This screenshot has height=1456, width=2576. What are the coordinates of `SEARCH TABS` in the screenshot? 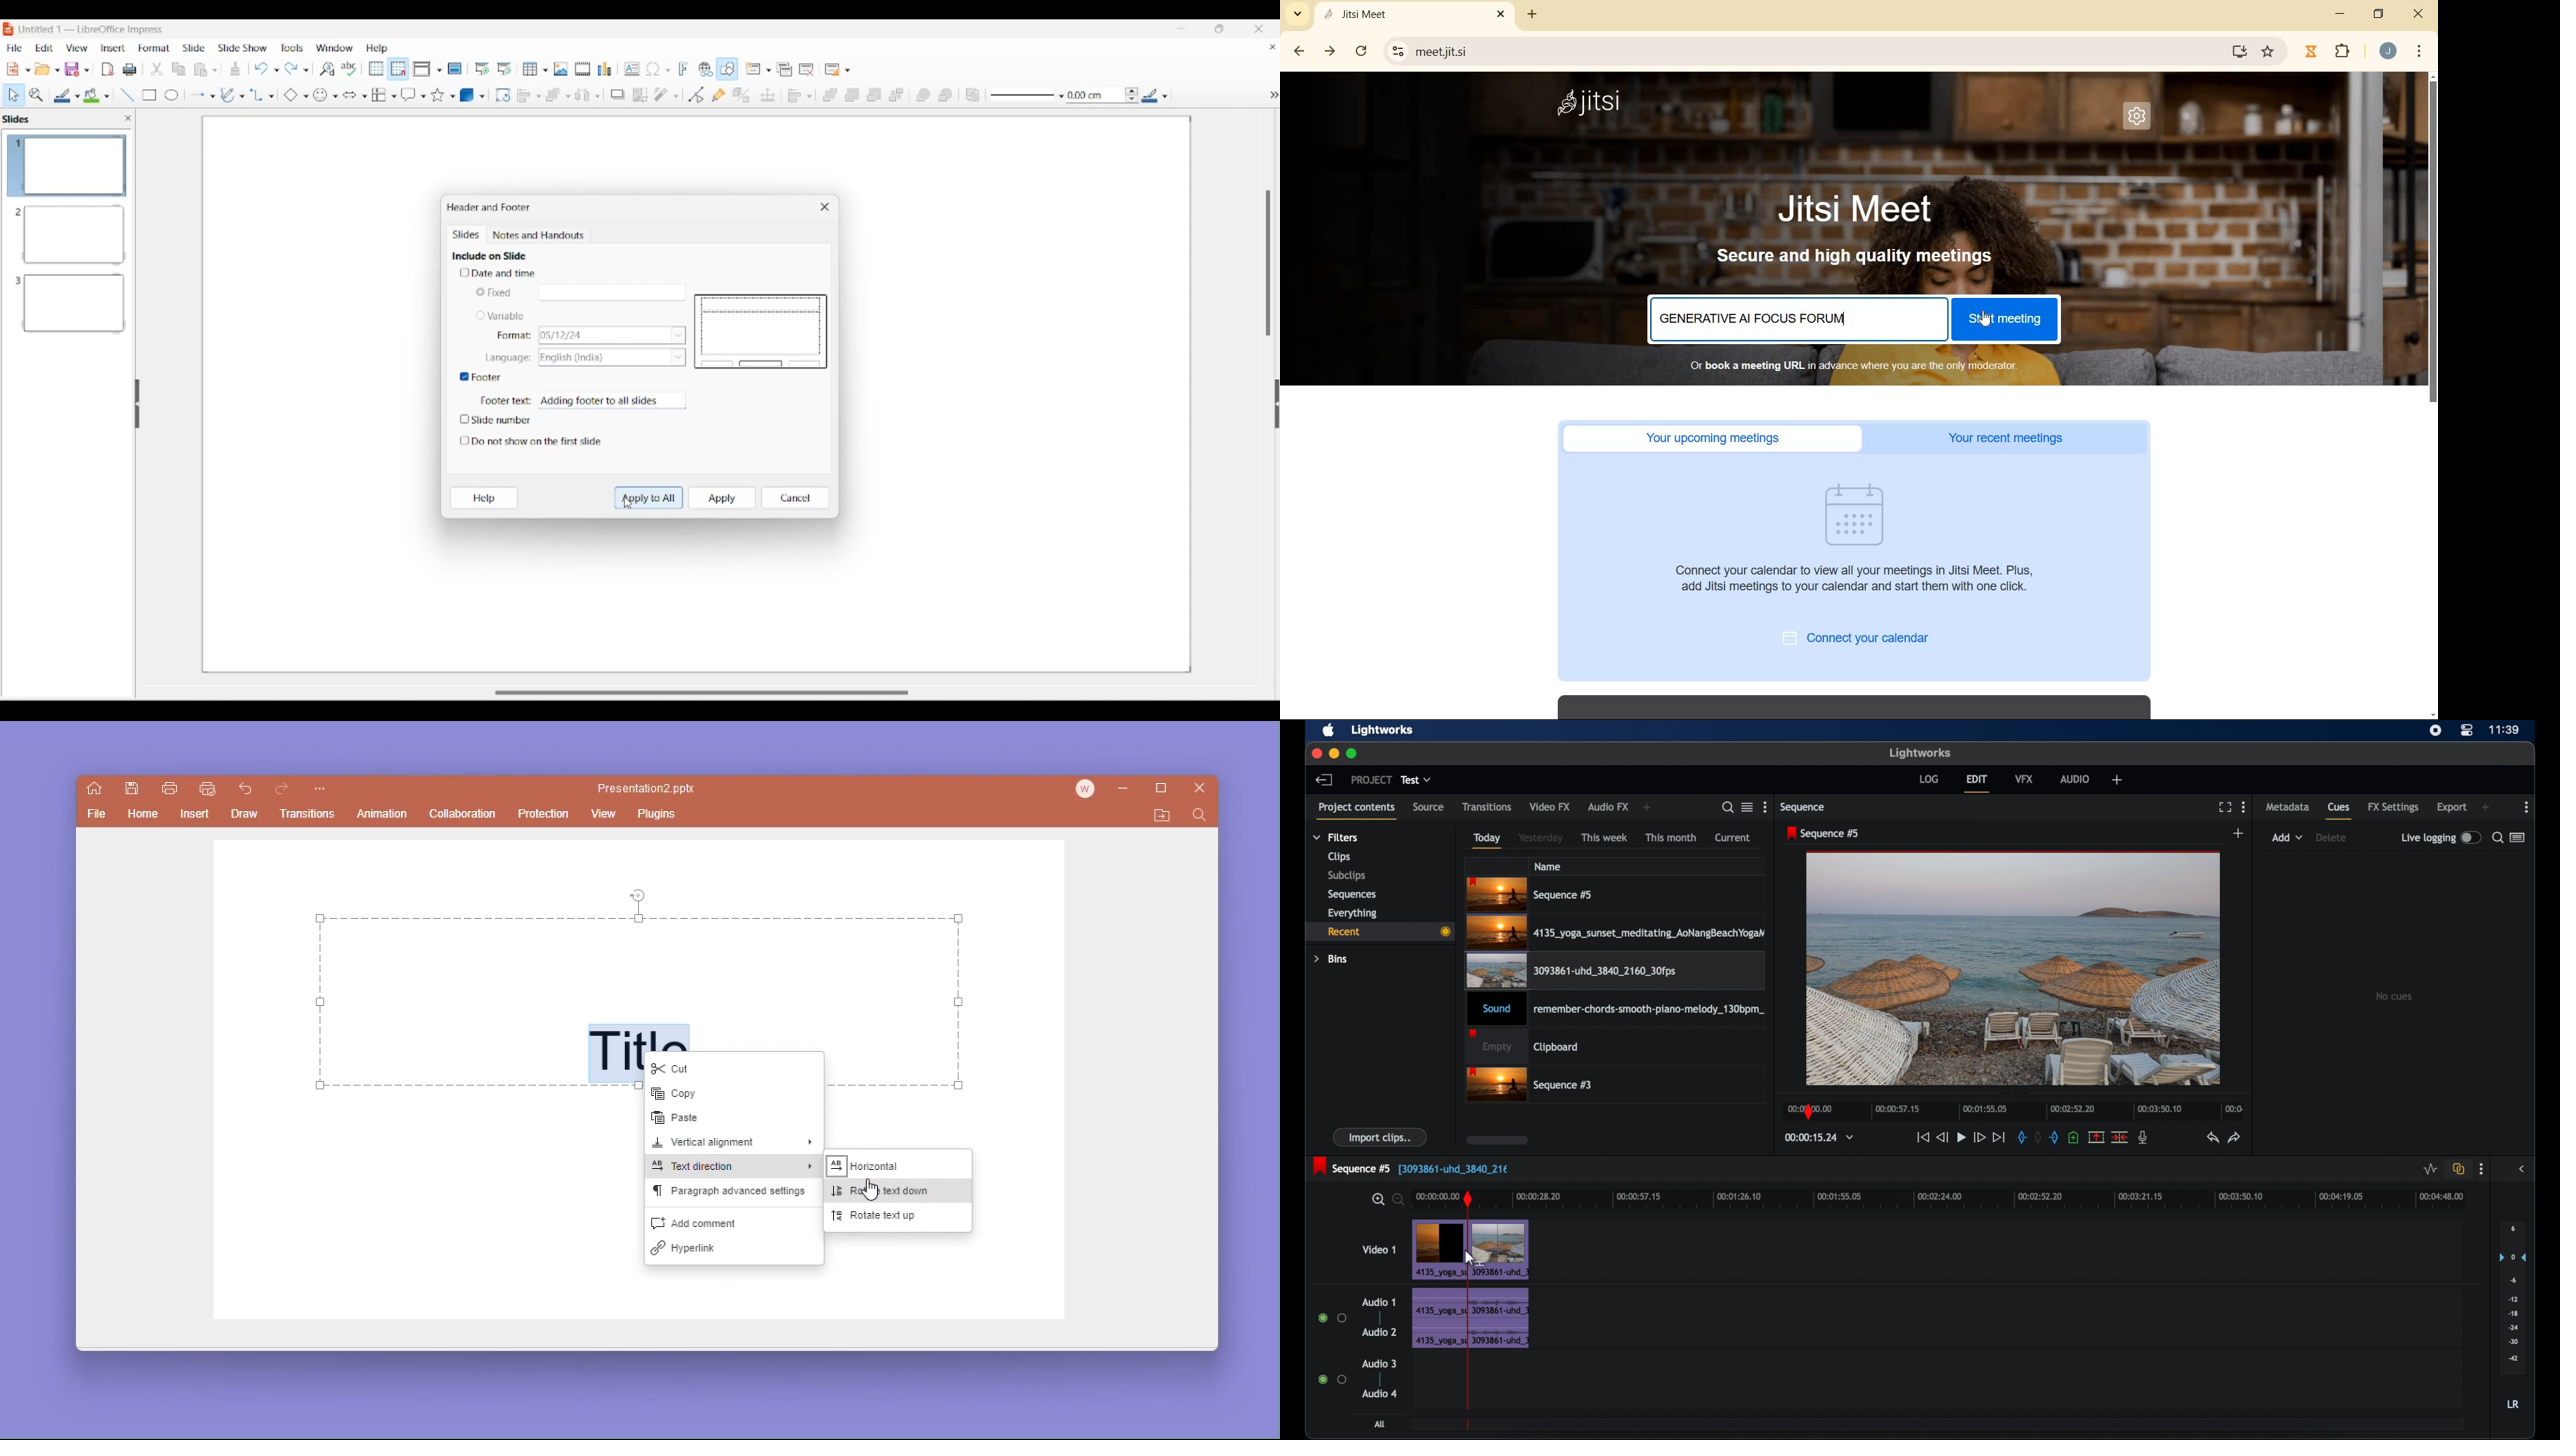 It's located at (1295, 14).